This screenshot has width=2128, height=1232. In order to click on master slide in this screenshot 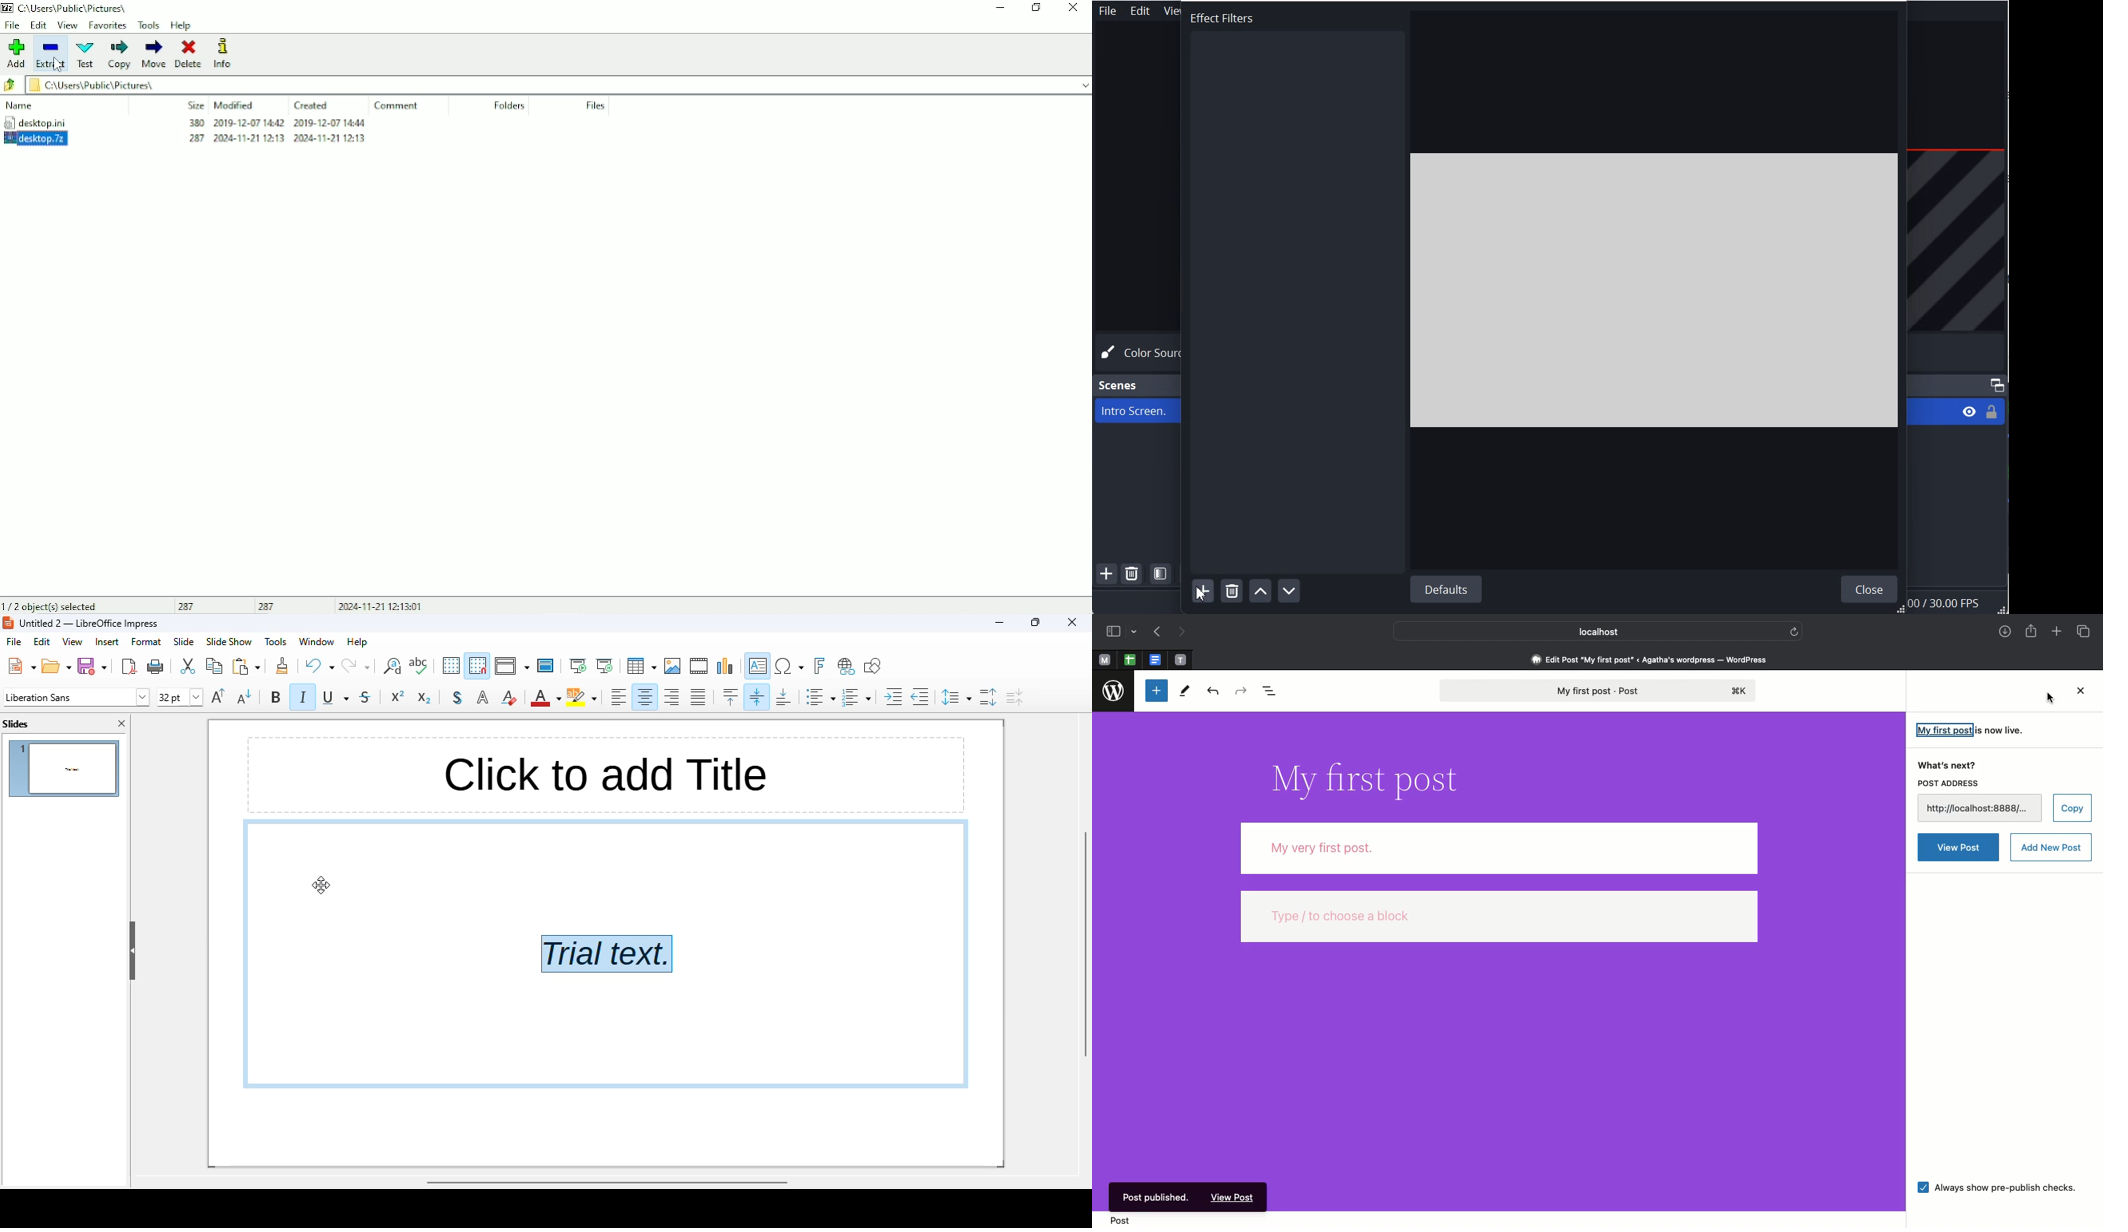, I will do `click(545, 666)`.